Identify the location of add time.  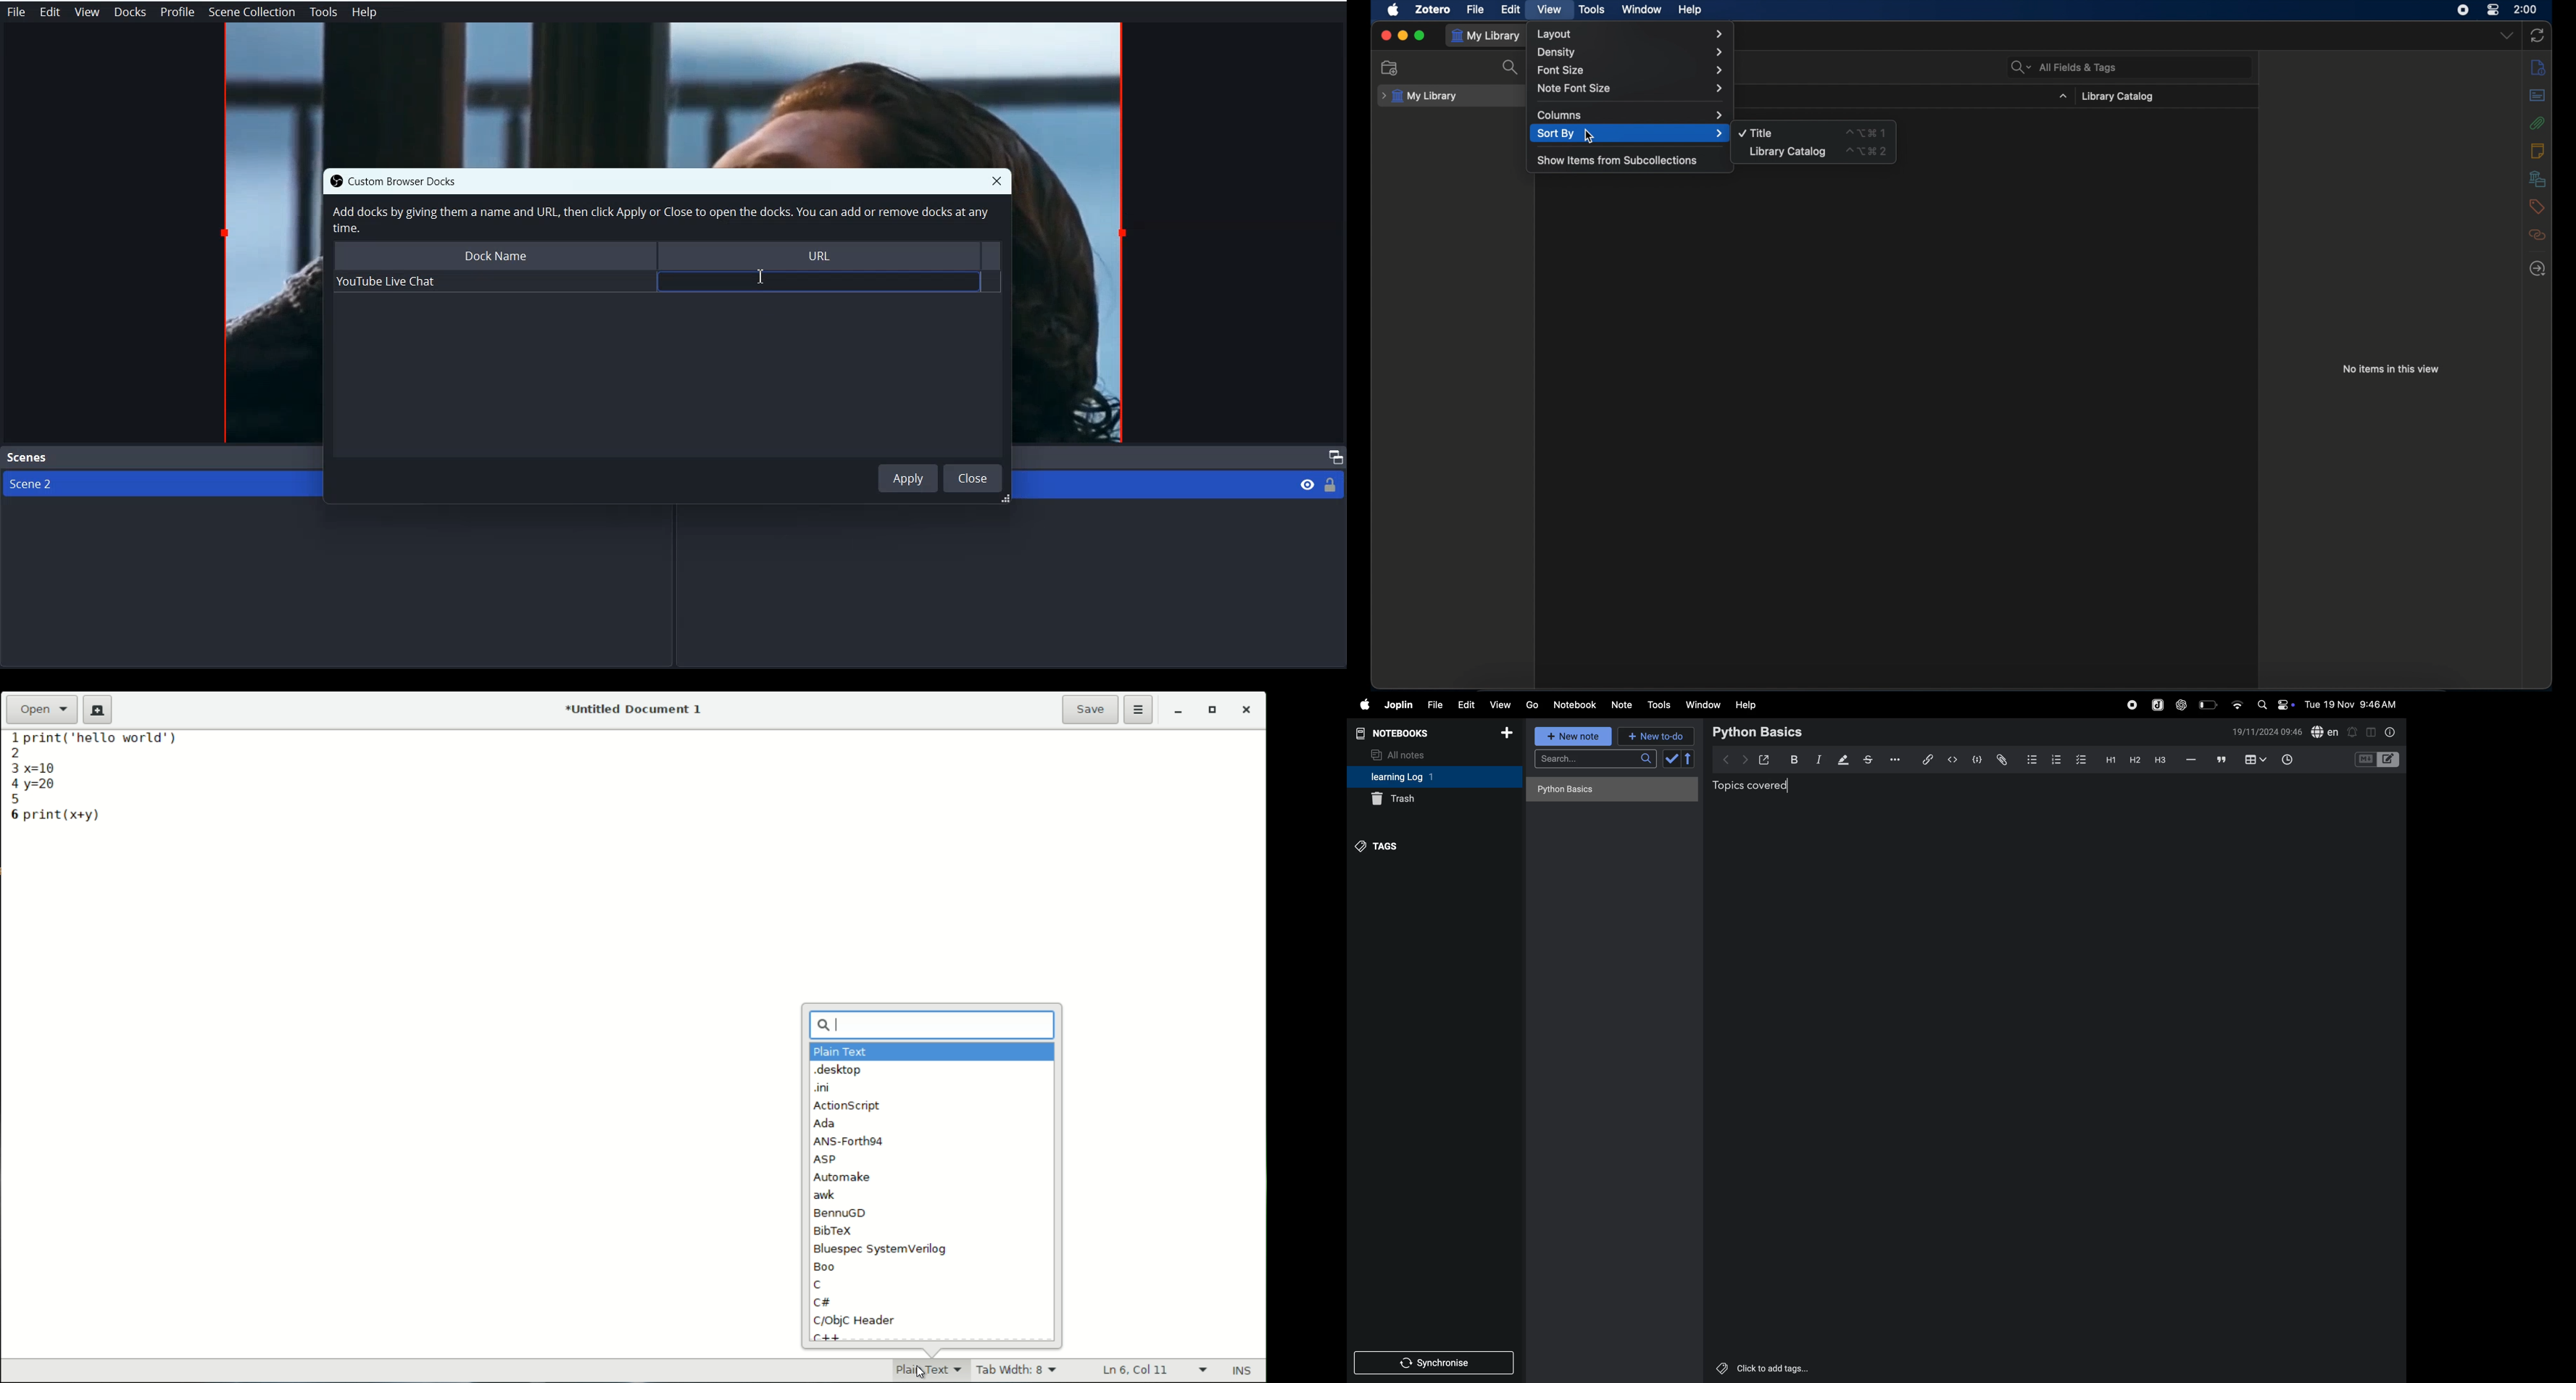
(2298, 761).